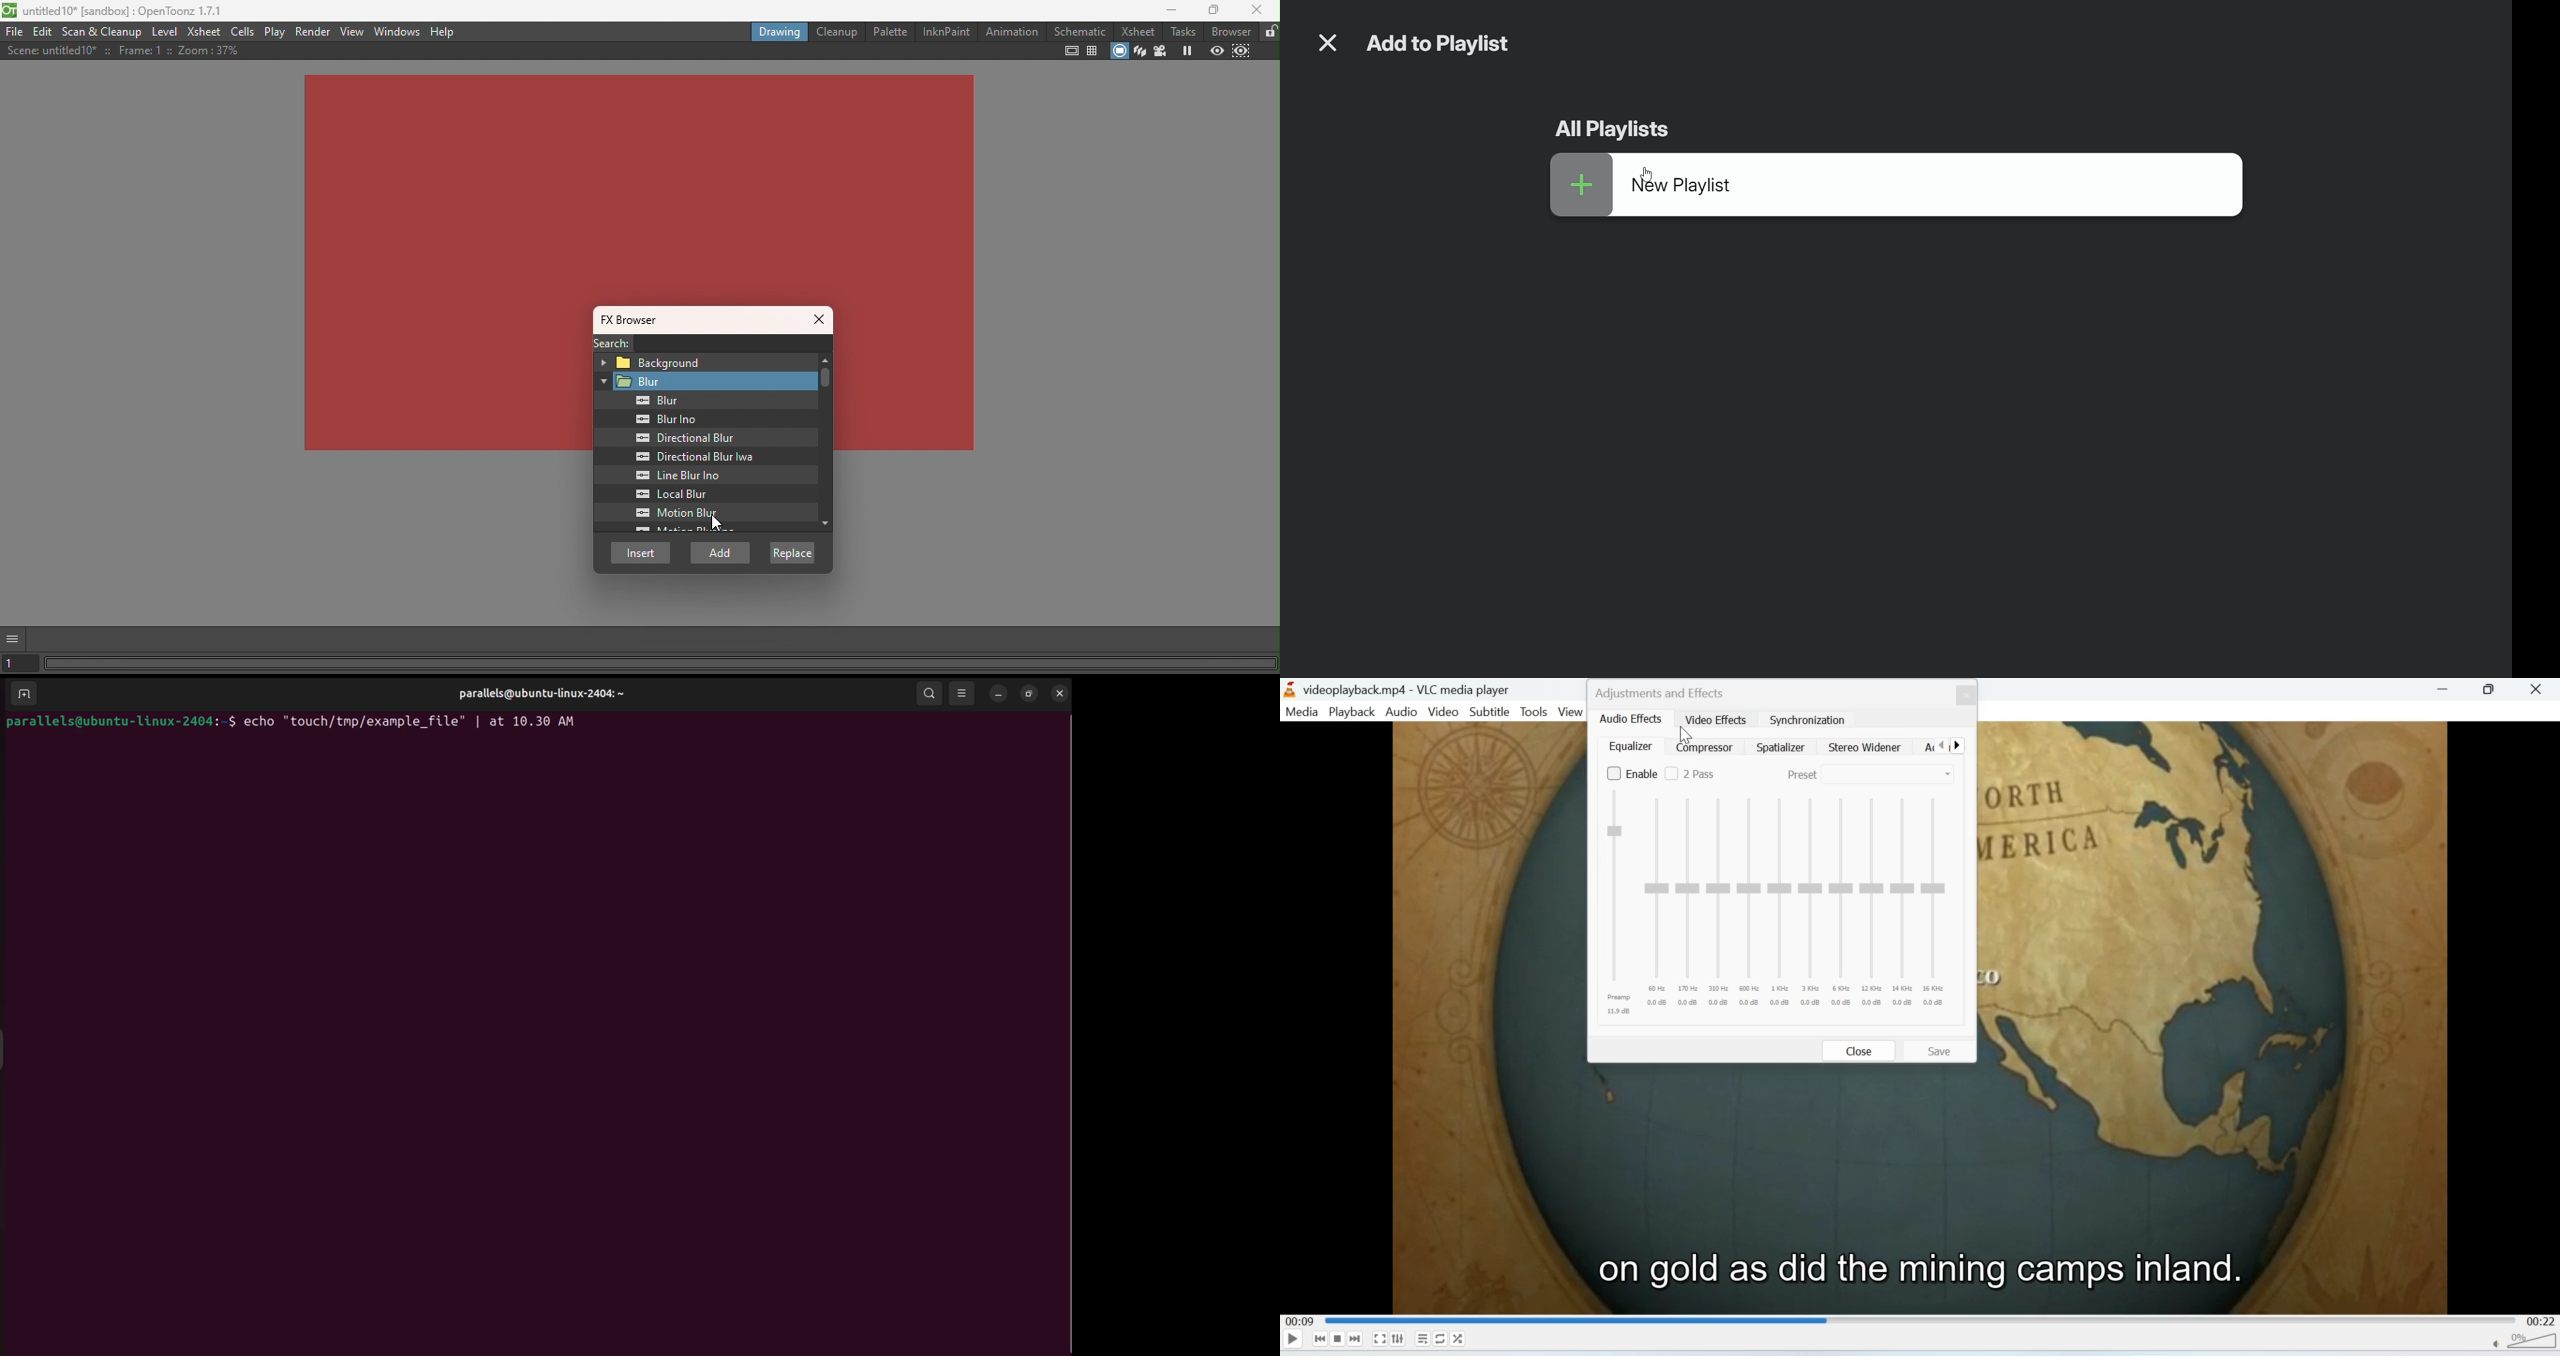  Describe the element at coordinates (165, 33) in the screenshot. I see `Level` at that location.